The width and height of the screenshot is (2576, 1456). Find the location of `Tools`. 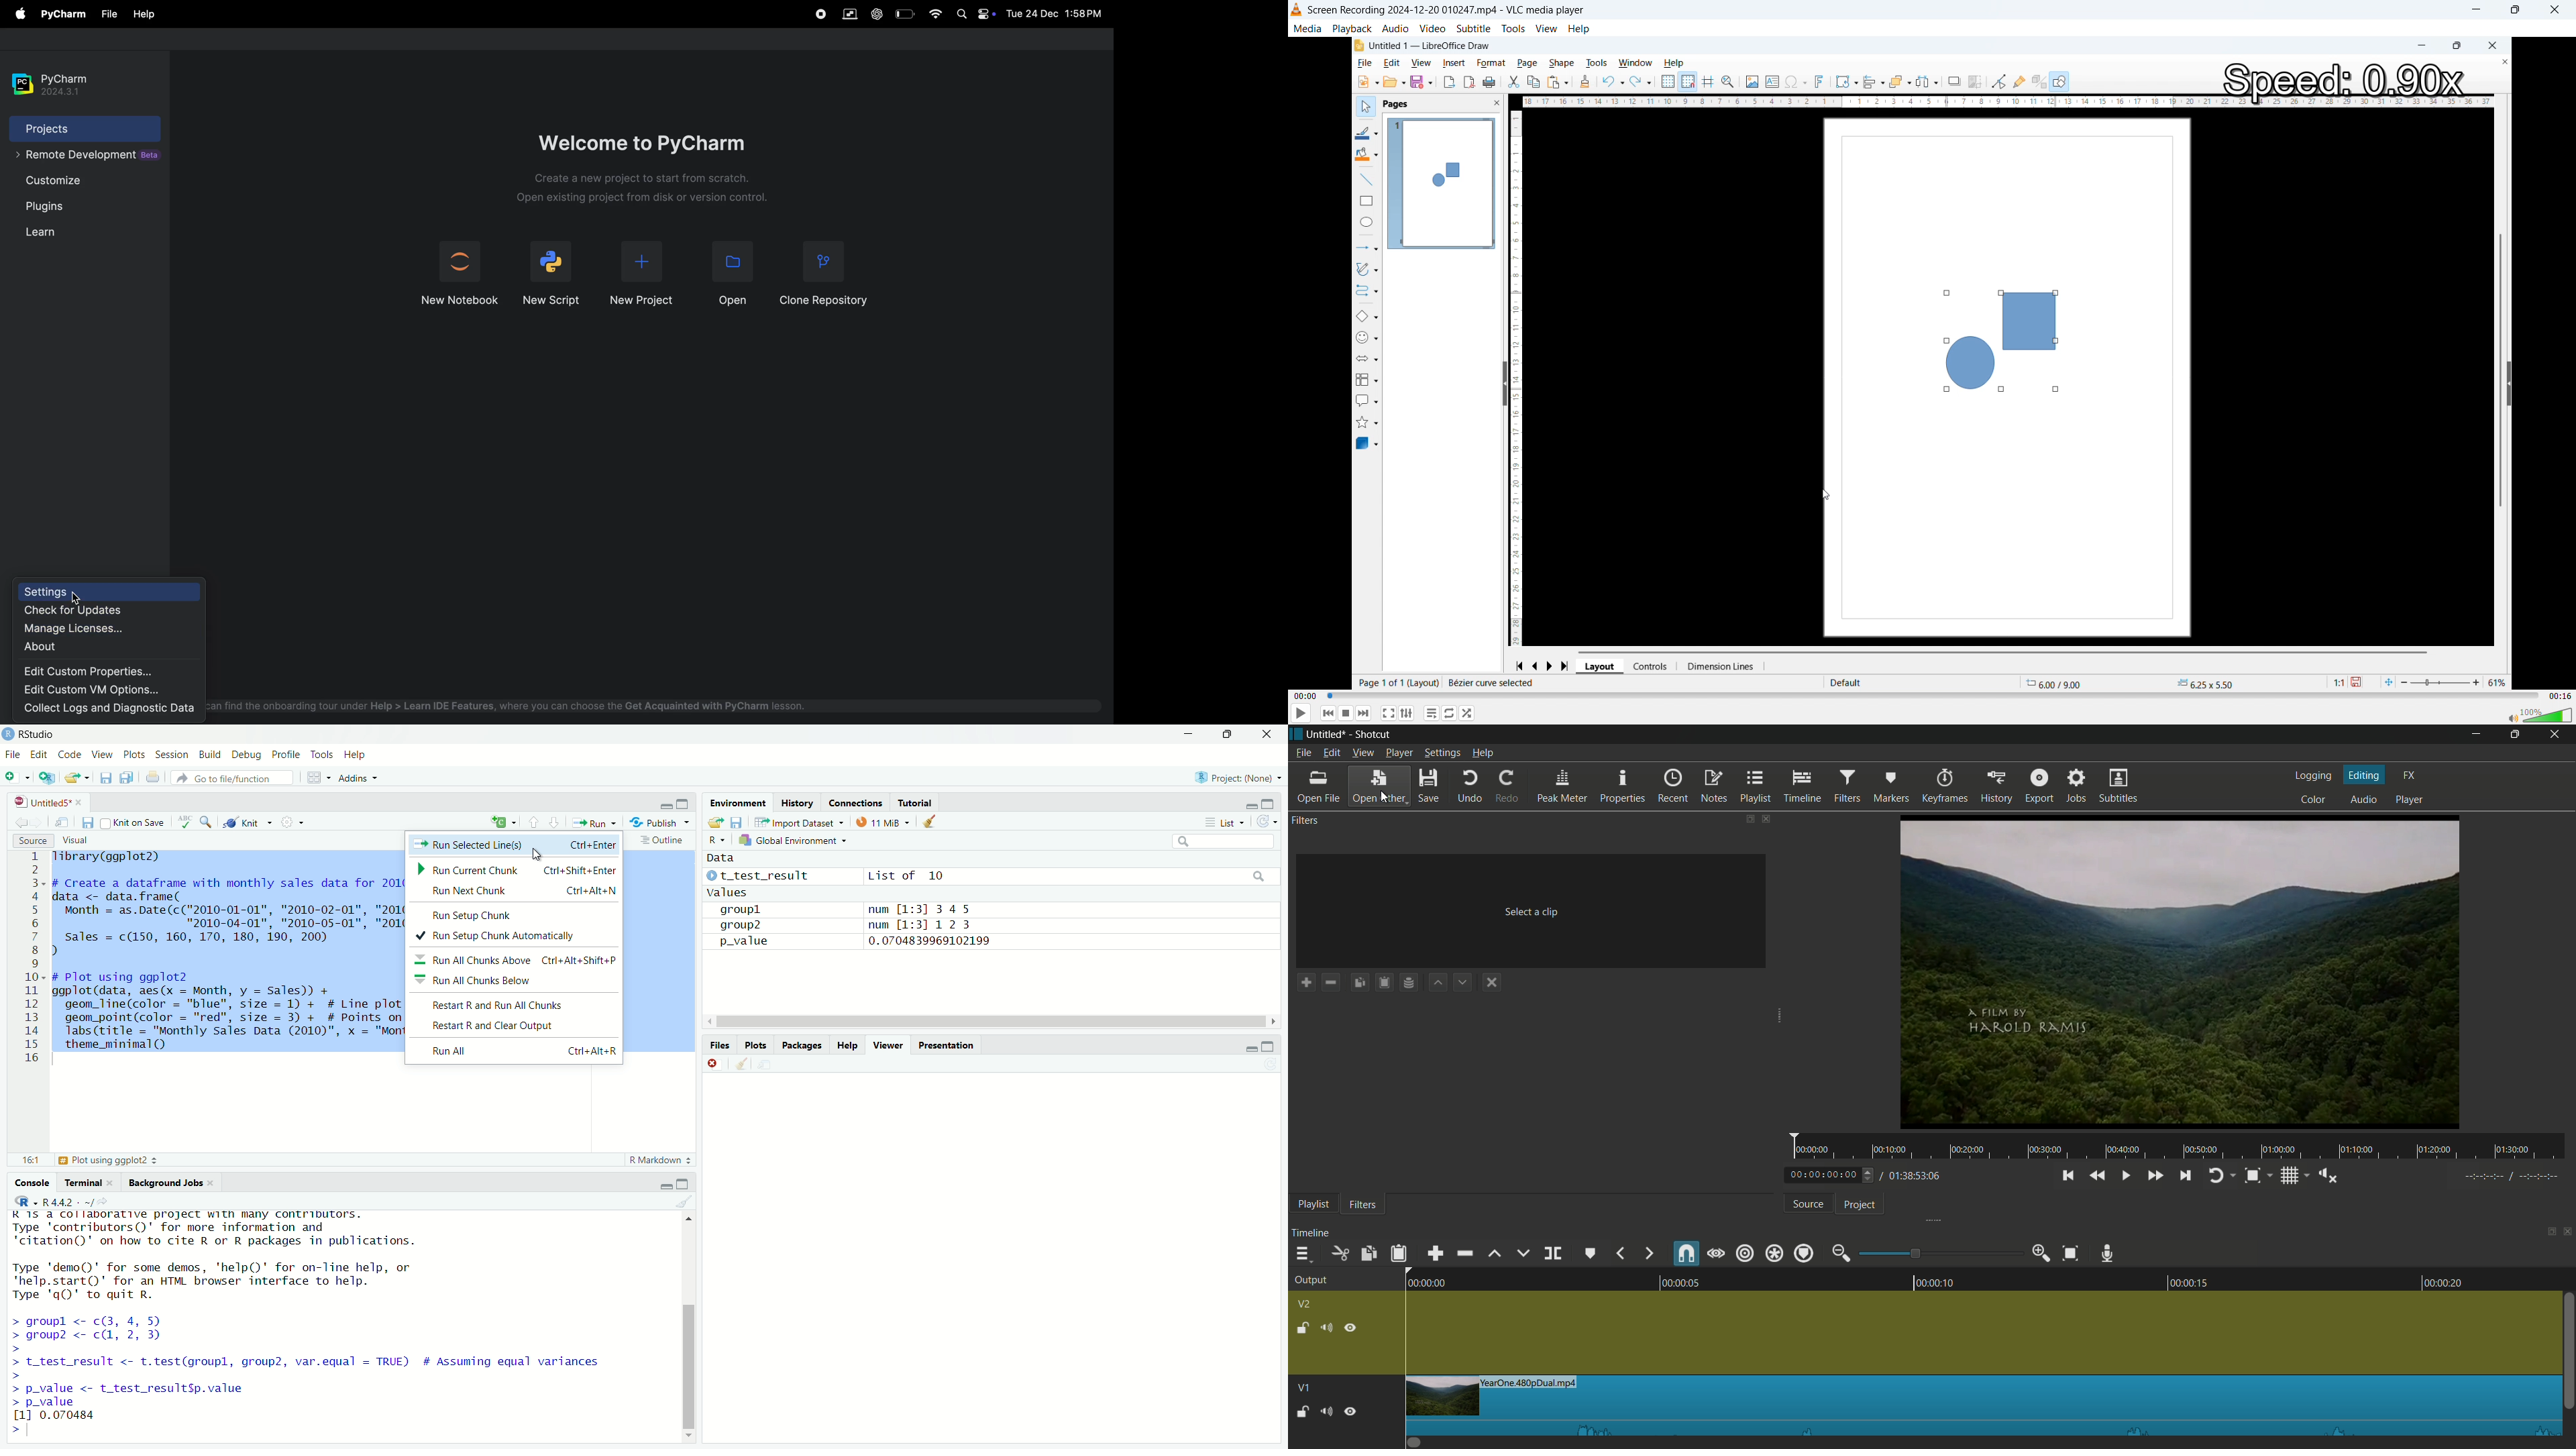

Tools is located at coordinates (322, 752).